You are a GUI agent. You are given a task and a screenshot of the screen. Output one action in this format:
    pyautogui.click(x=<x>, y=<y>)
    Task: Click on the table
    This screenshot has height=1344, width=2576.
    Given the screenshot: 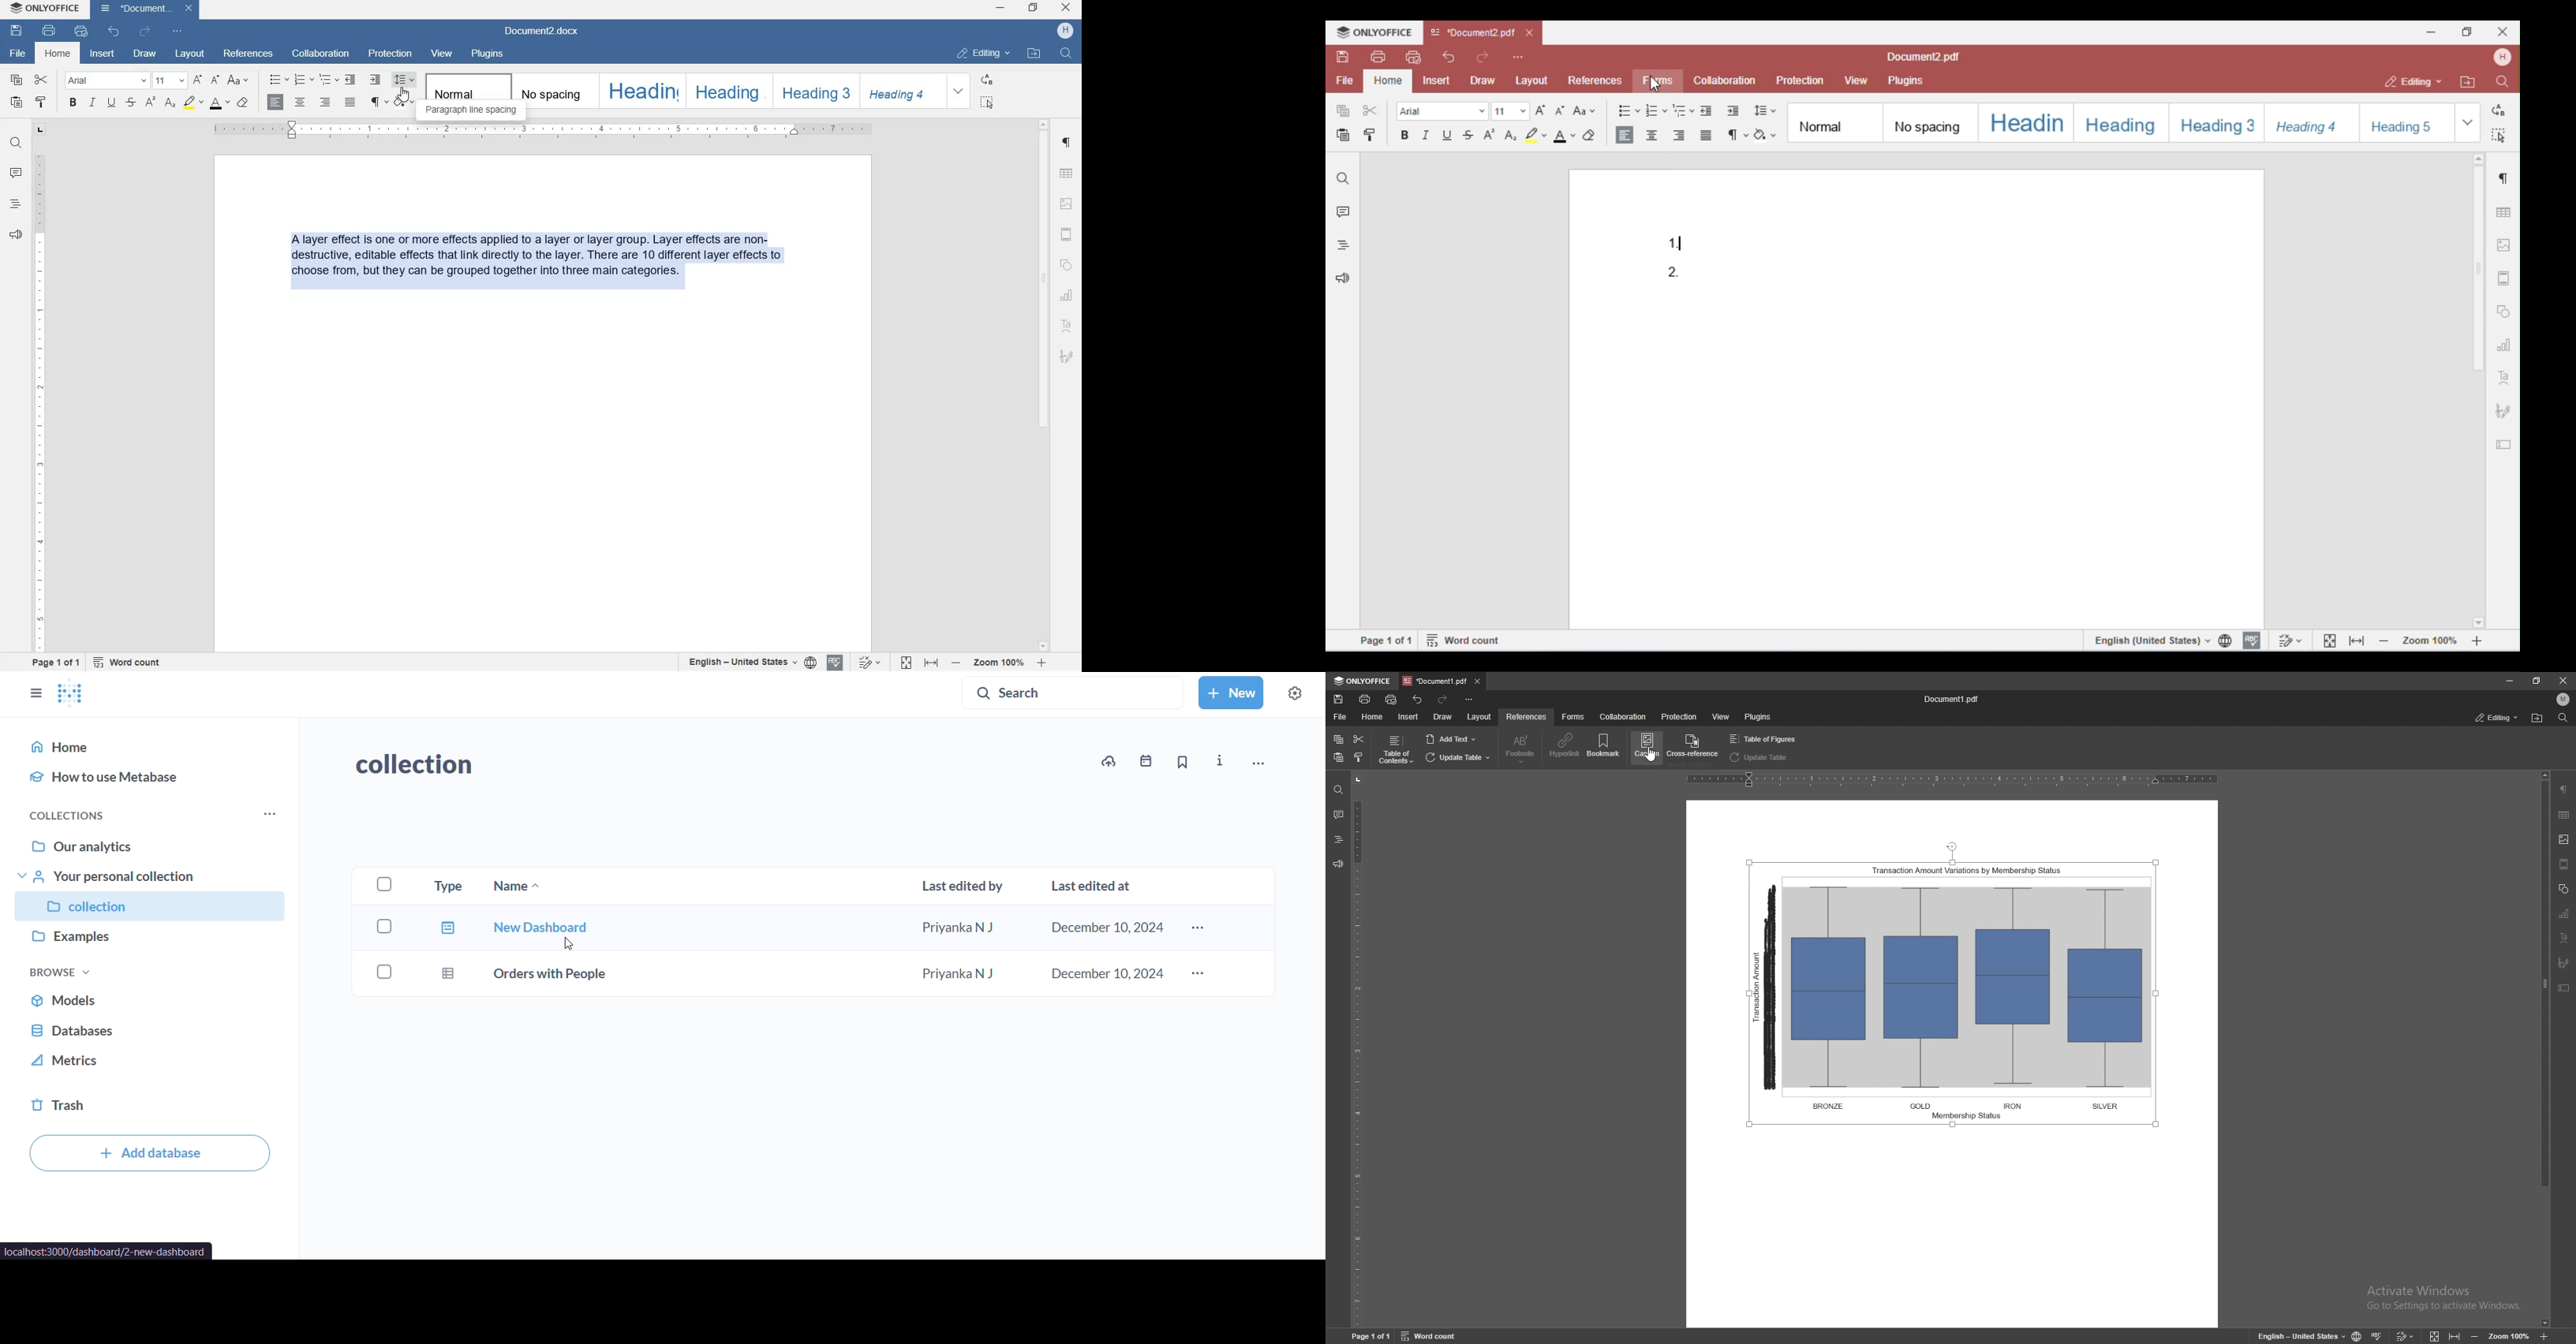 What is the action you would take?
    pyautogui.click(x=2564, y=815)
    